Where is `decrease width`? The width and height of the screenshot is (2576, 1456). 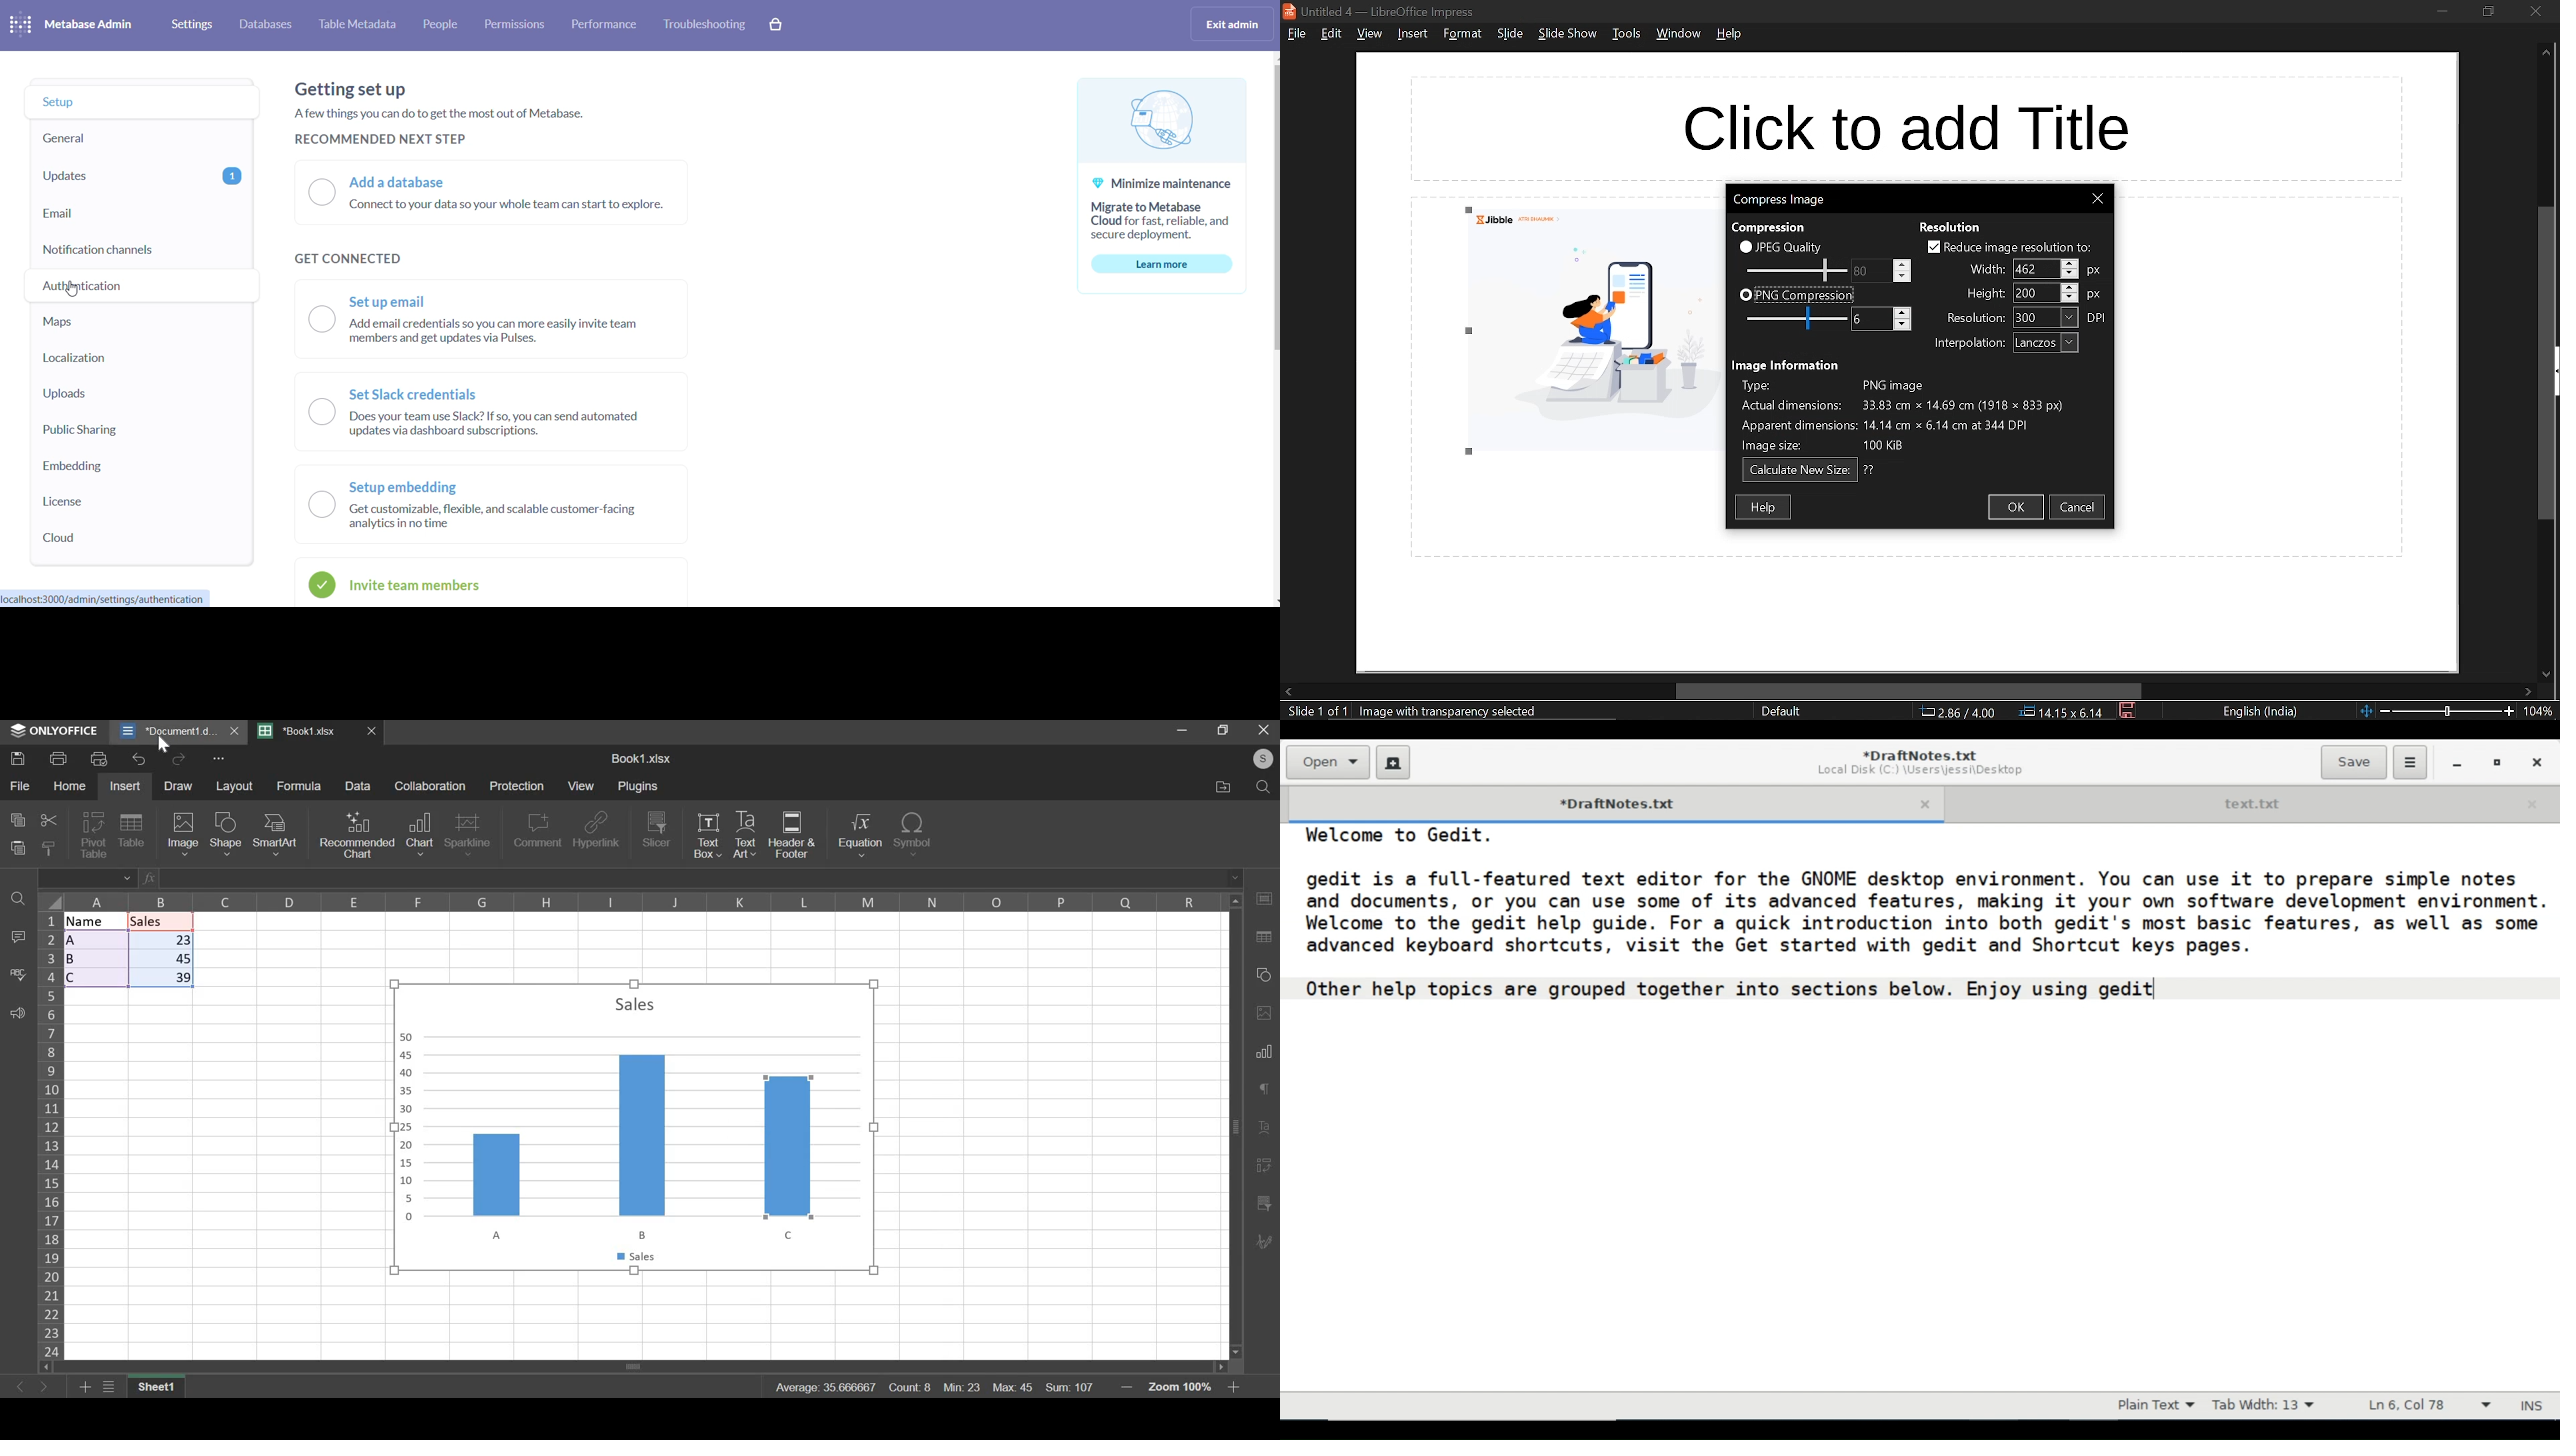 decrease width is located at coordinates (2070, 274).